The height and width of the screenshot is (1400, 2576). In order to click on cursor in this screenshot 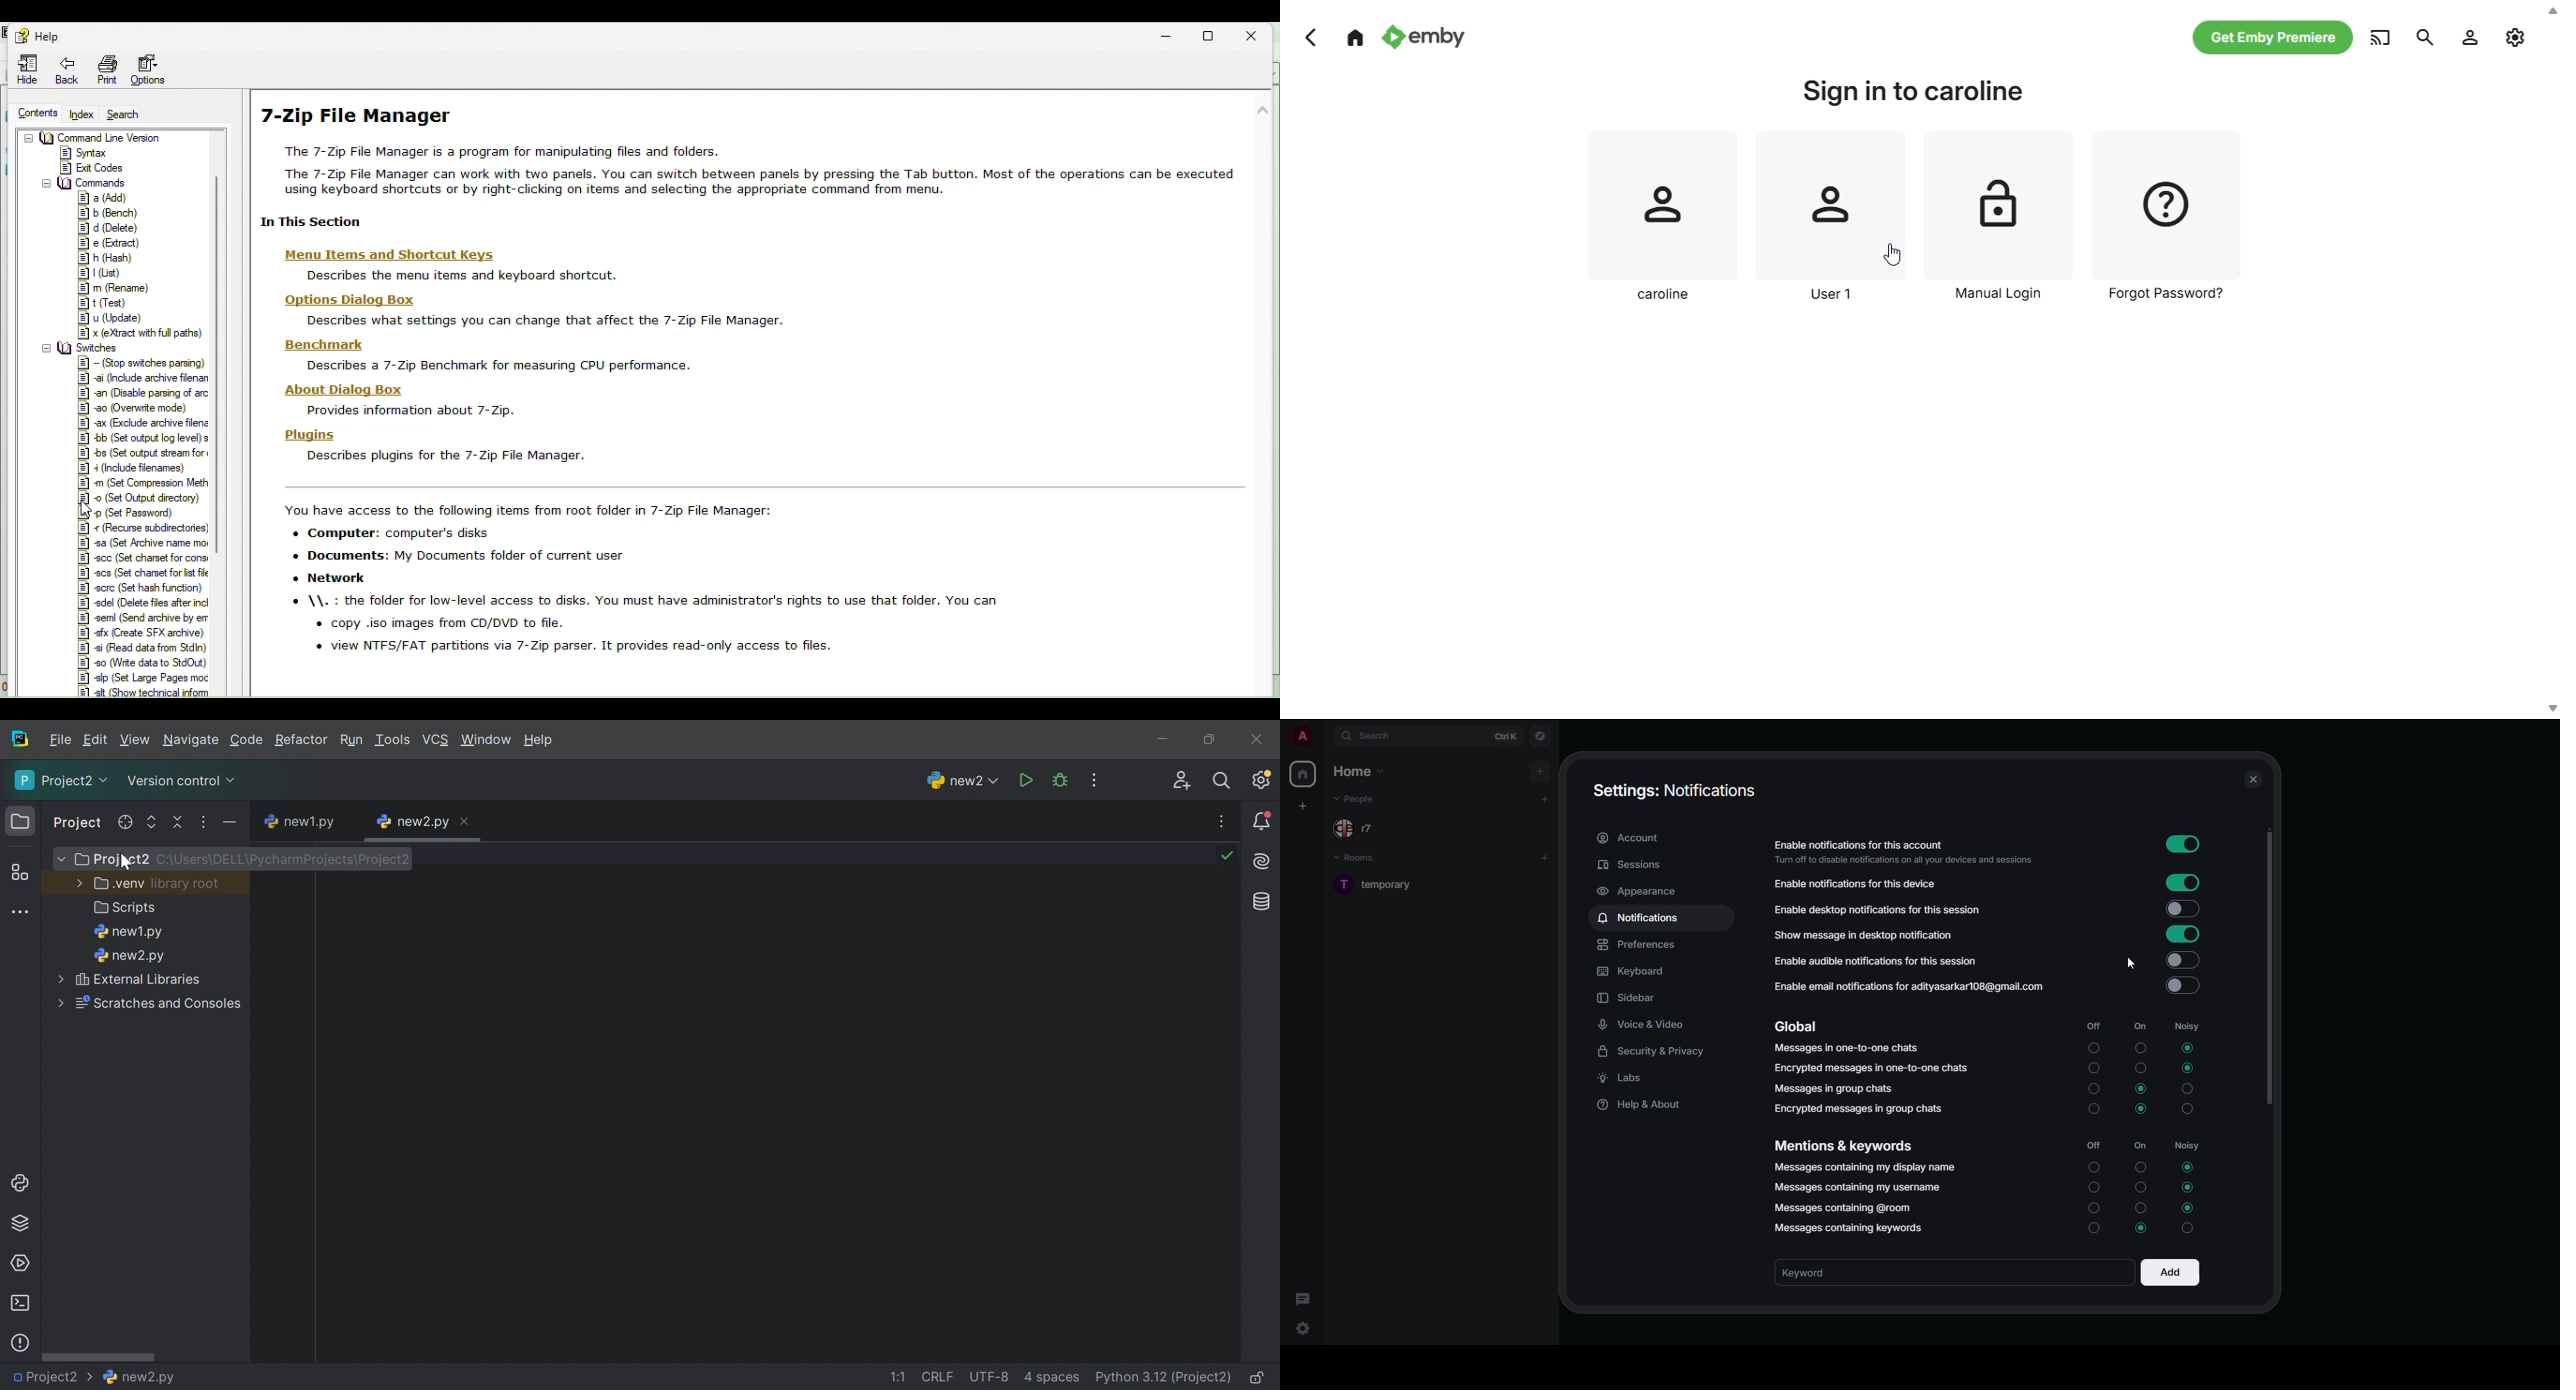, I will do `click(2129, 963)`.